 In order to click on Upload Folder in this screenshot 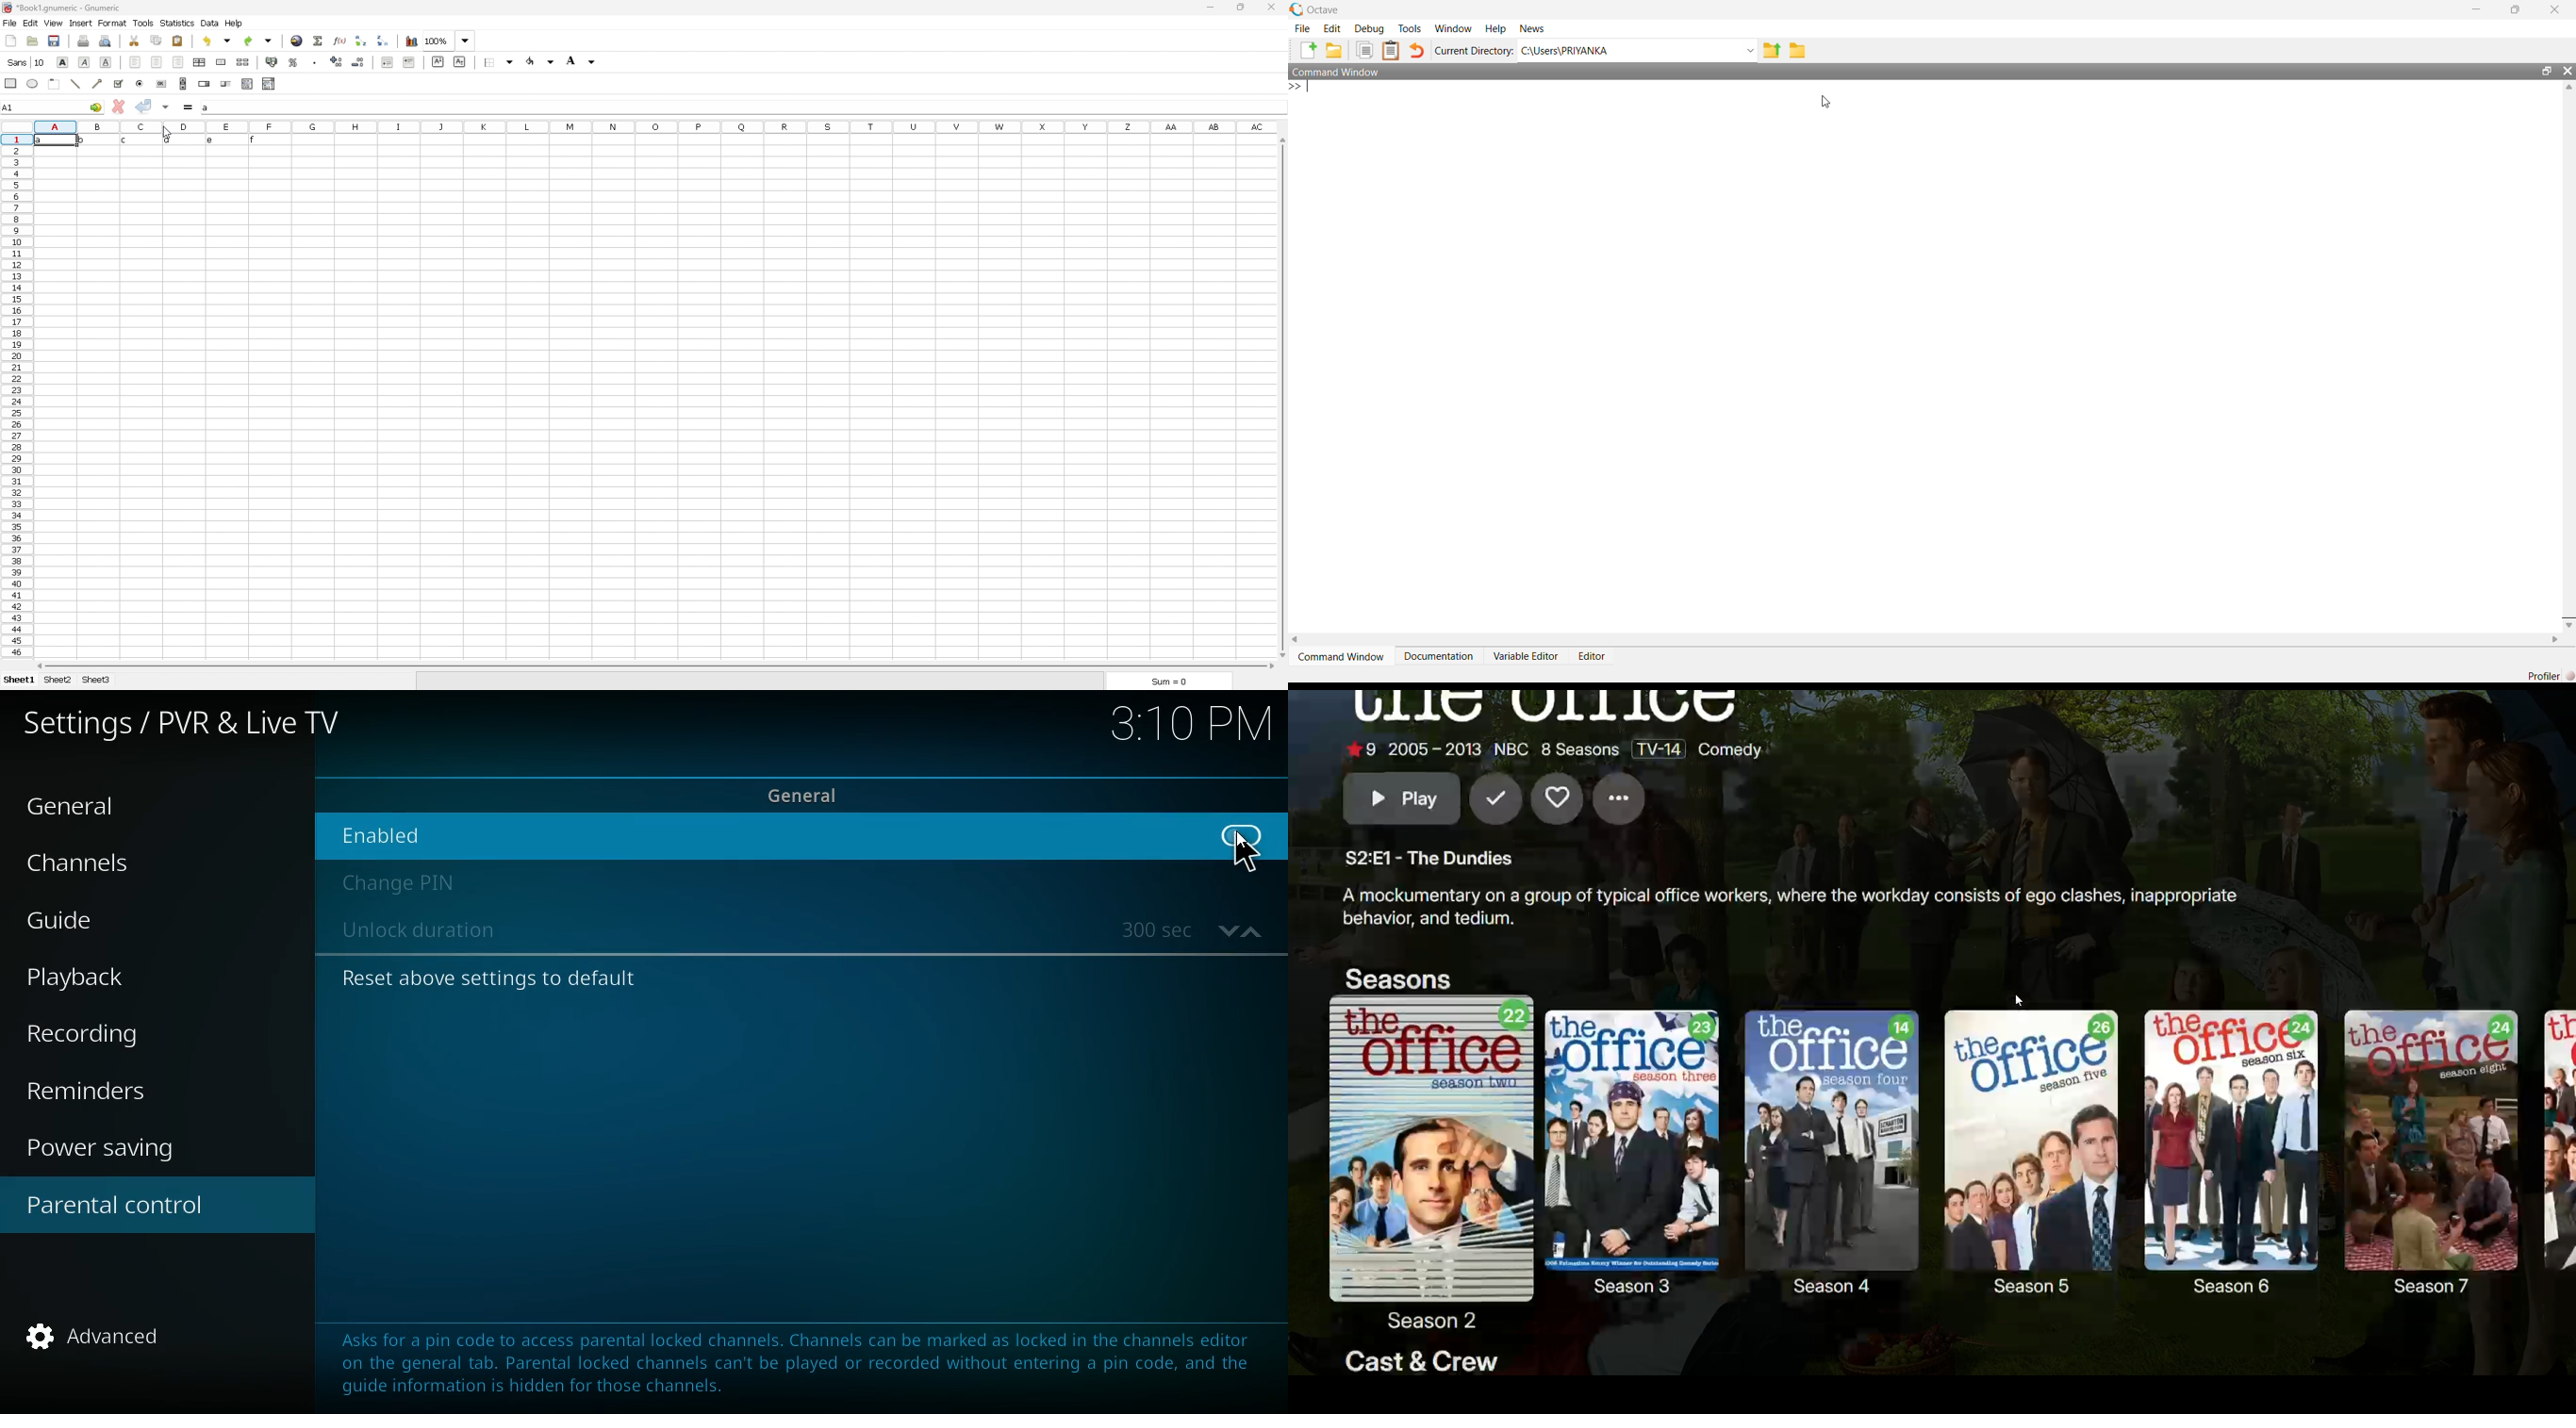, I will do `click(1772, 51)`.